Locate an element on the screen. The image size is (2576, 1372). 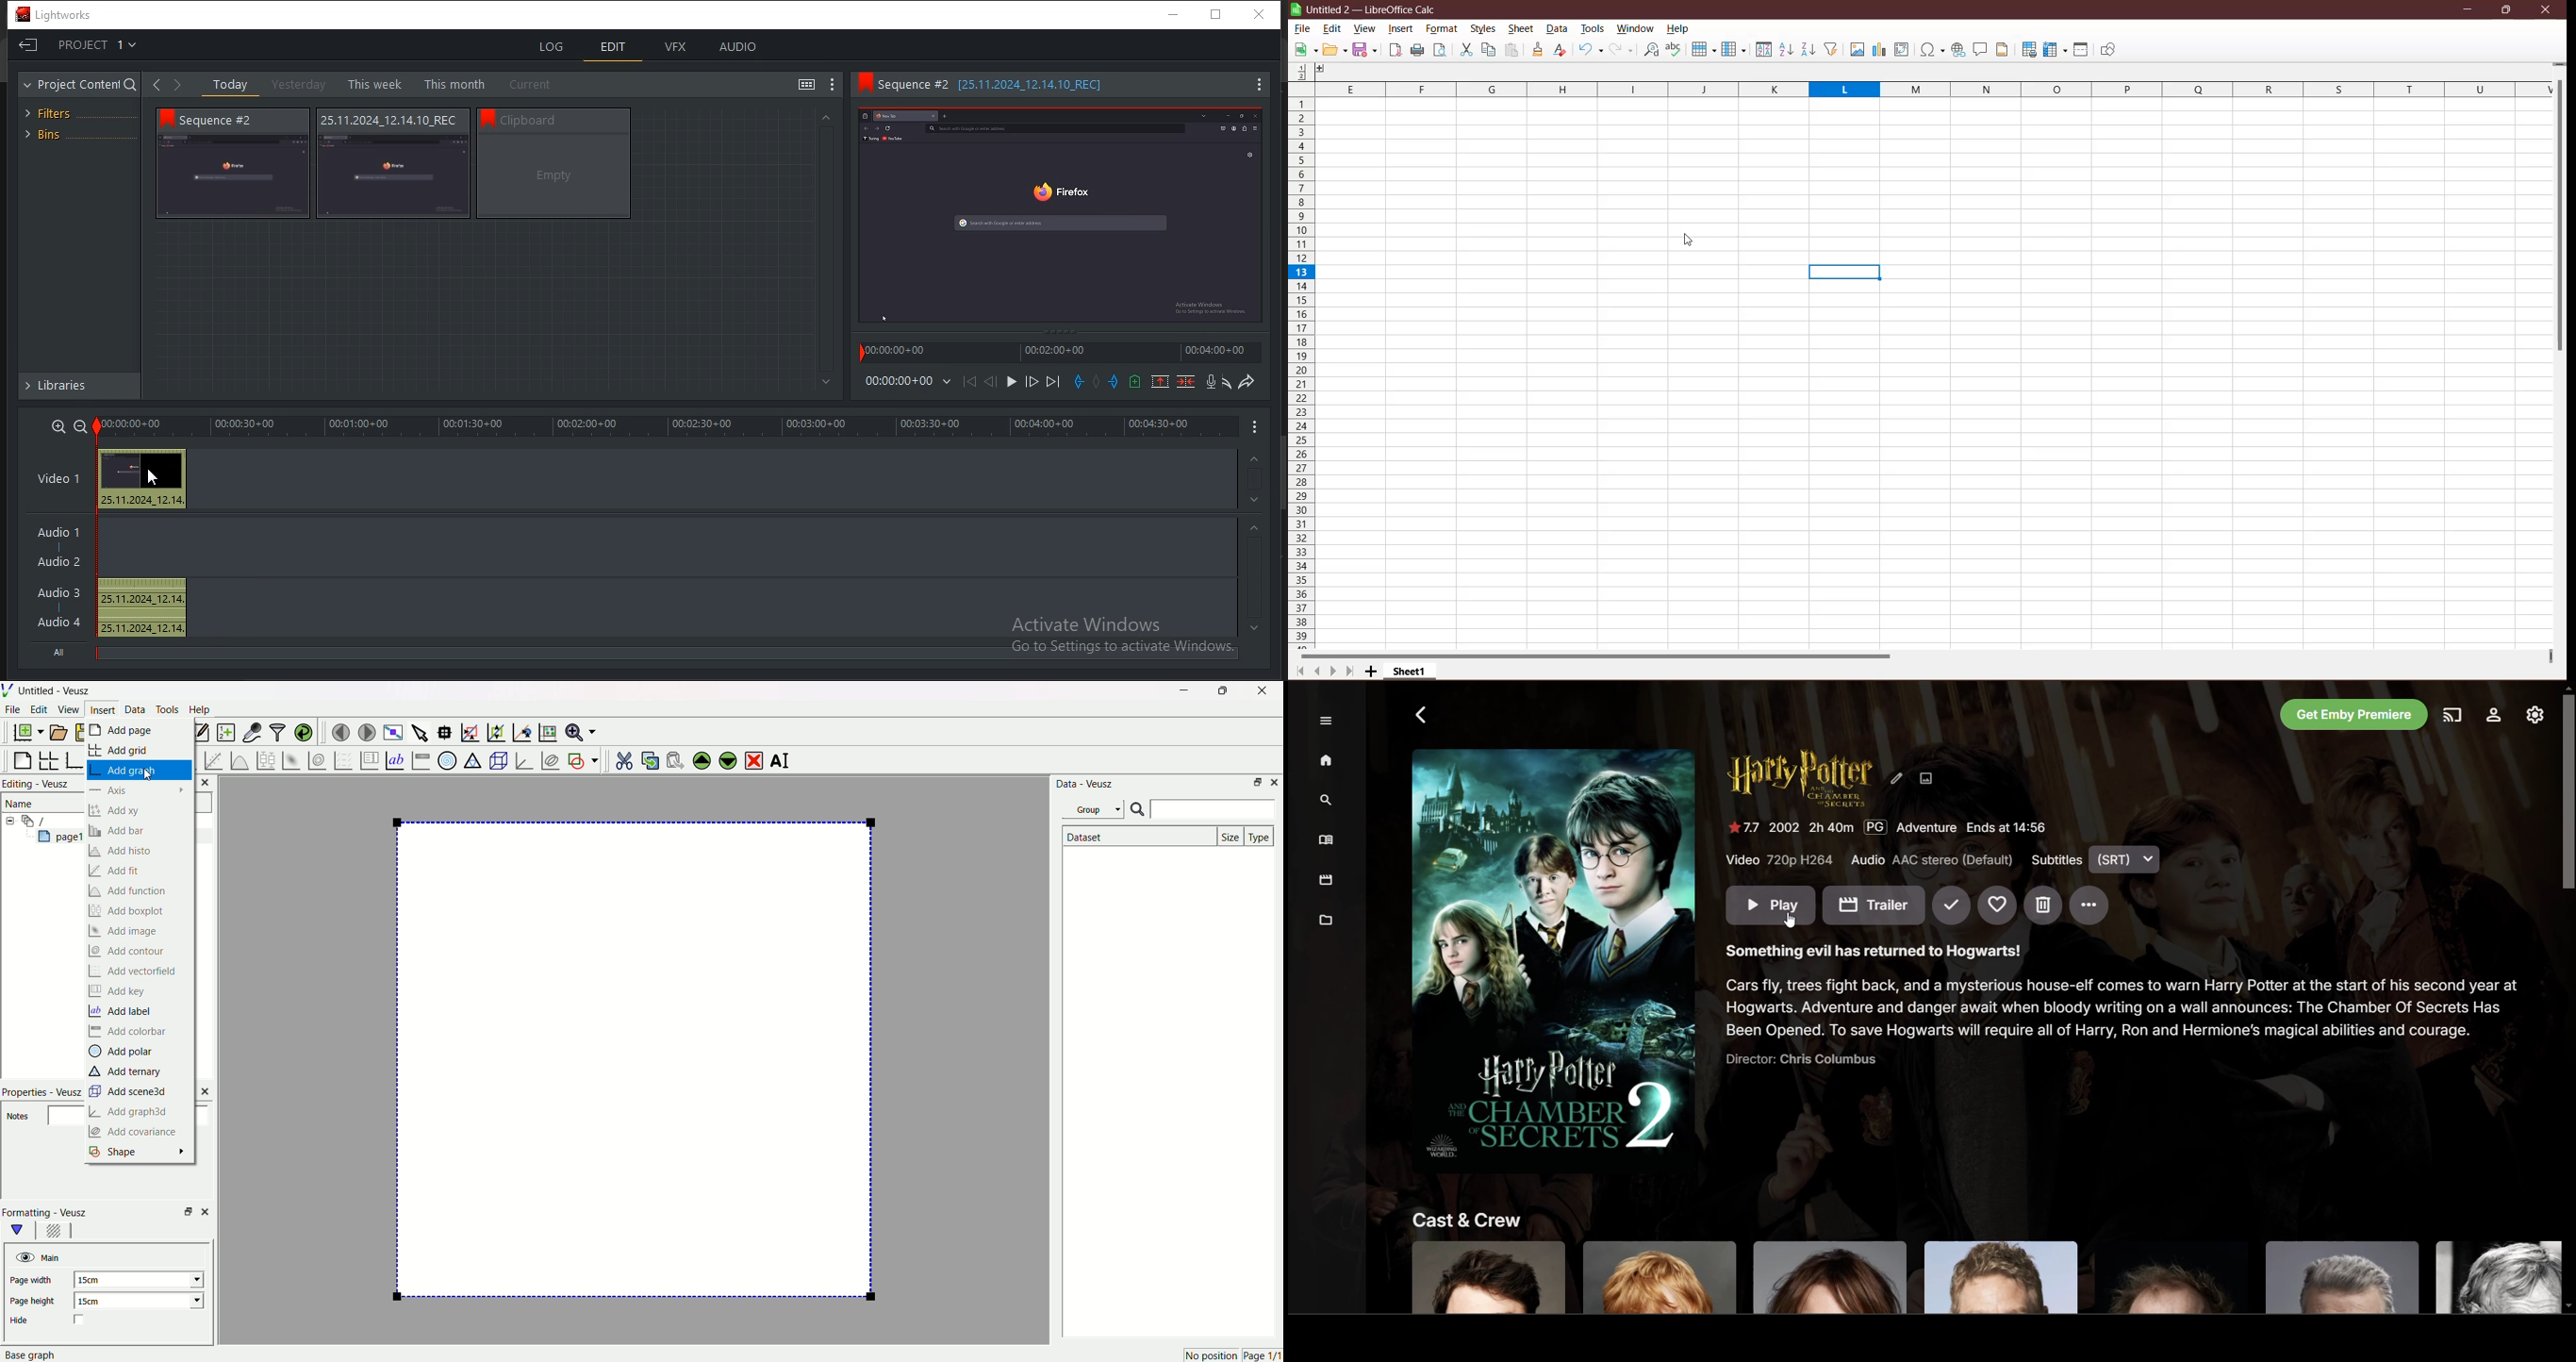
Paste is located at coordinates (1512, 51).